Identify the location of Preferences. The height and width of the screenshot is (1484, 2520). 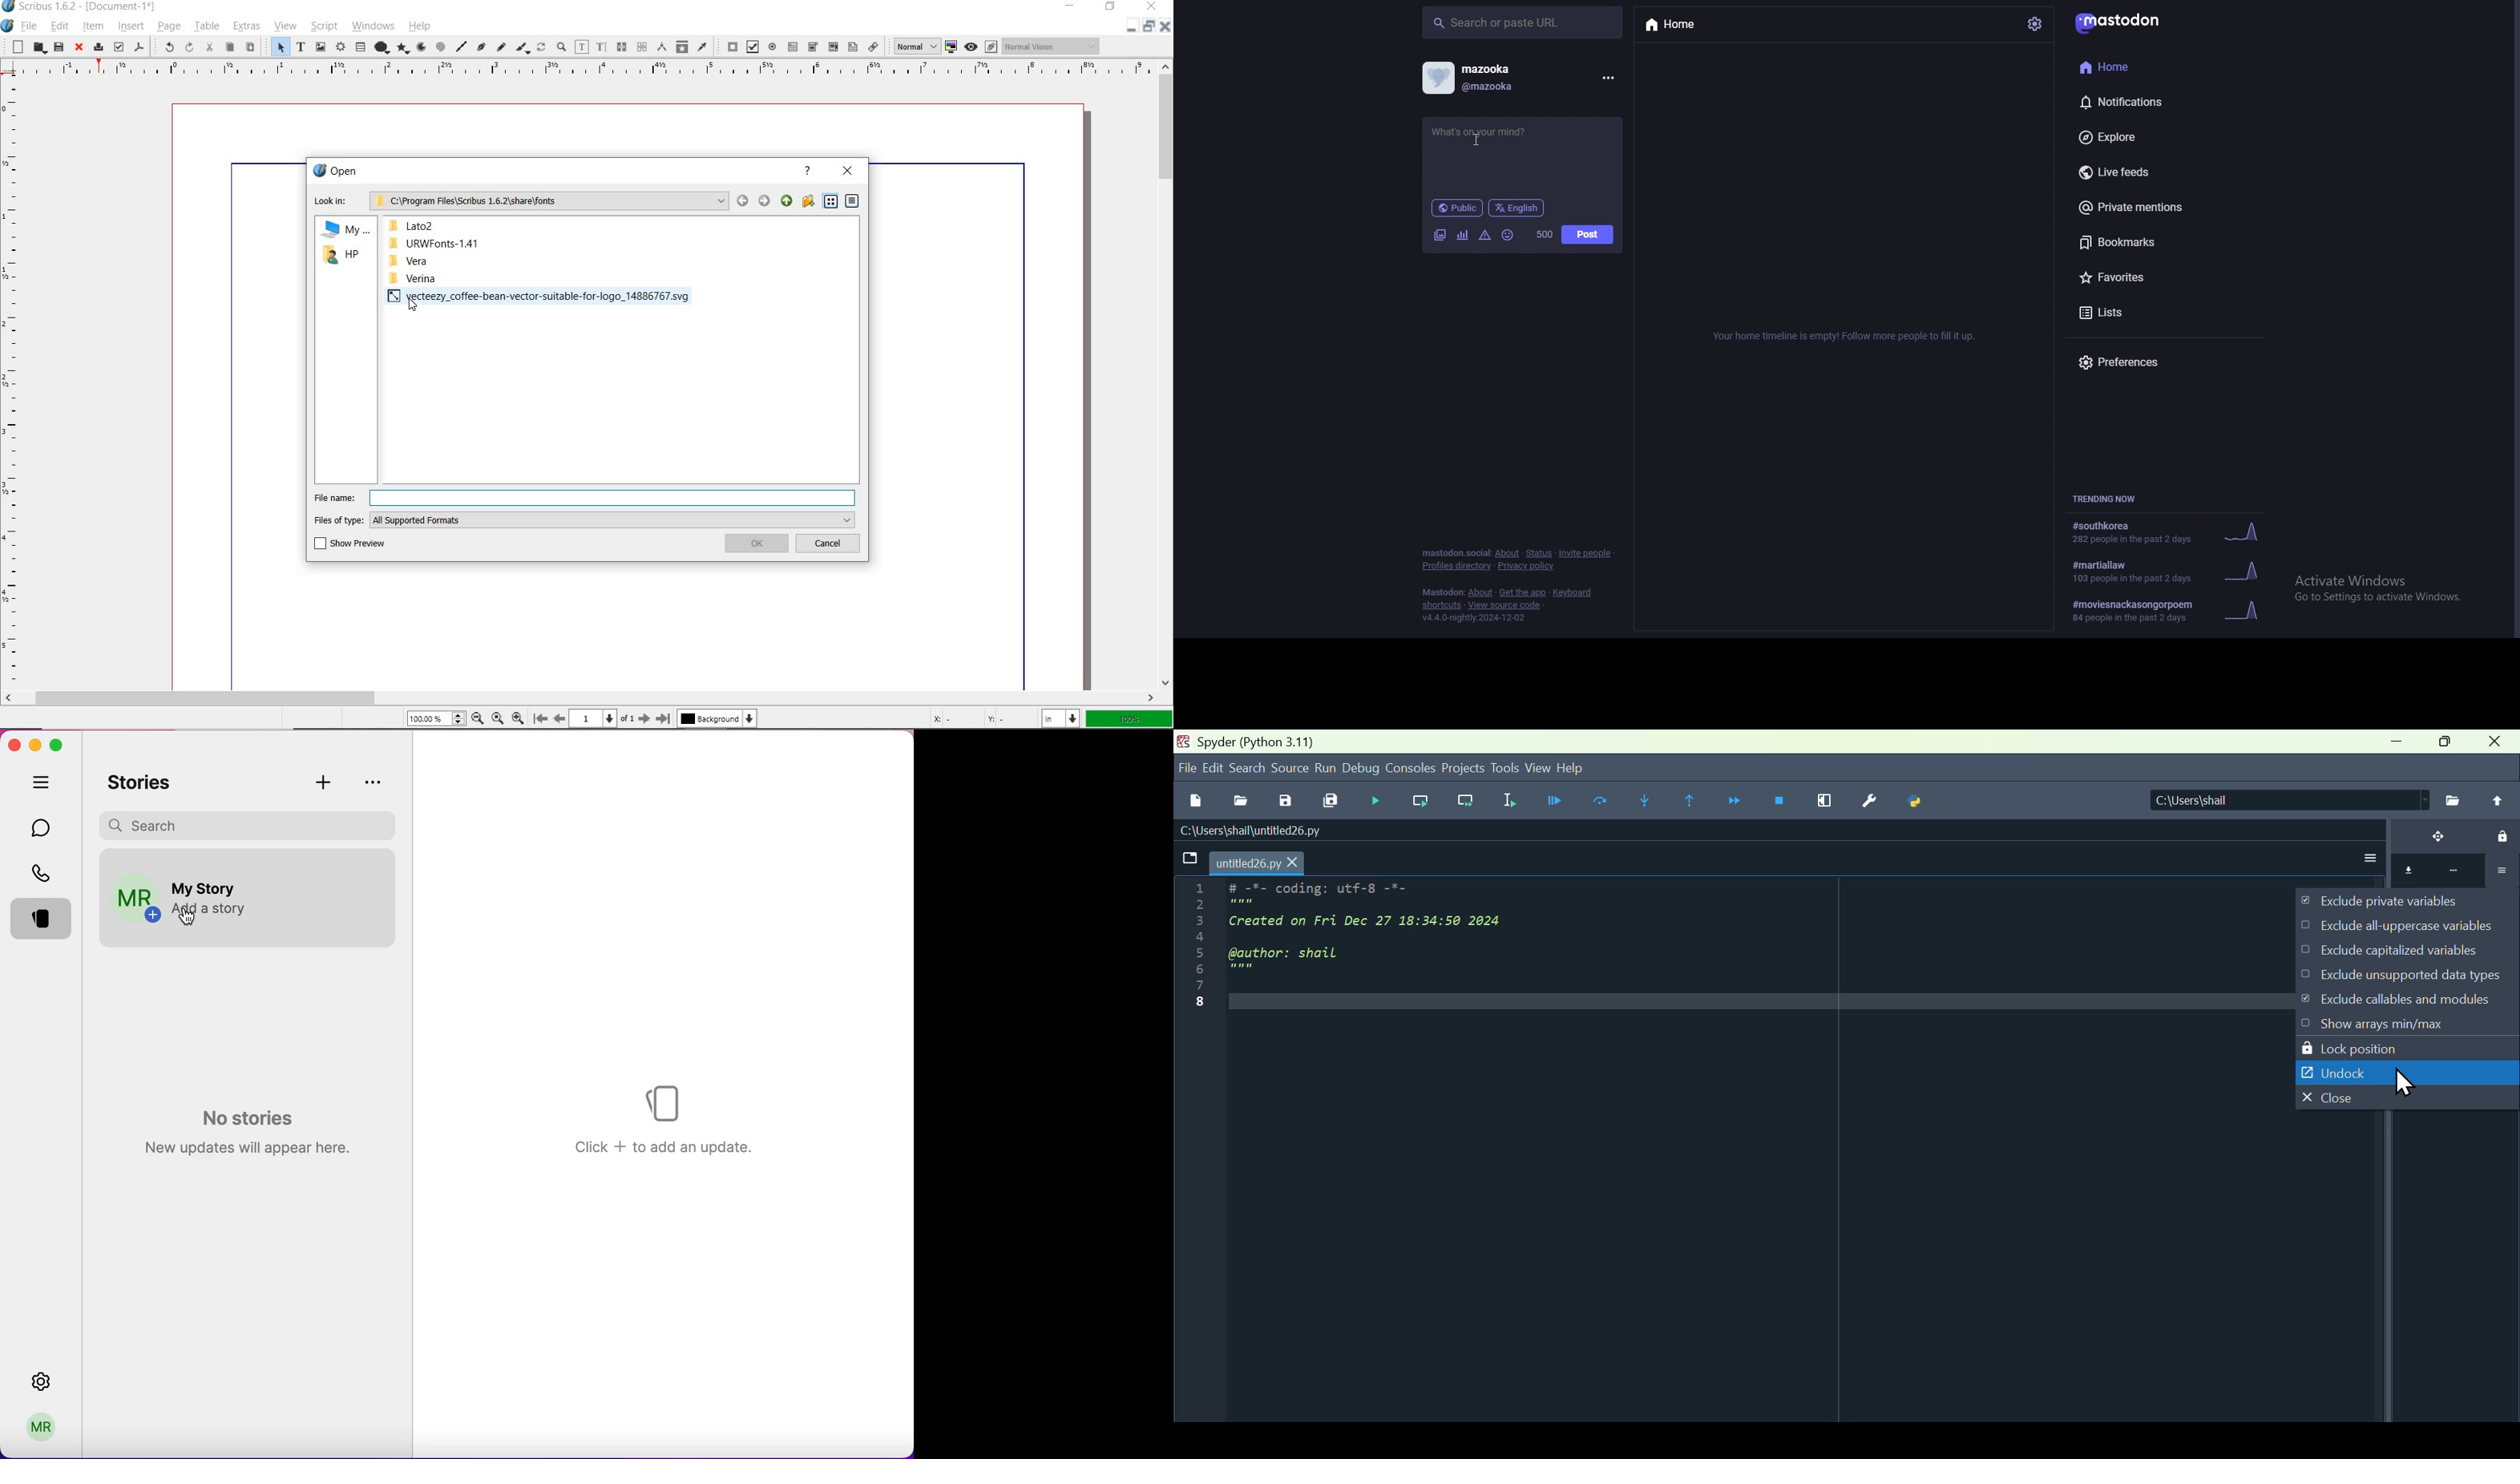
(1868, 801).